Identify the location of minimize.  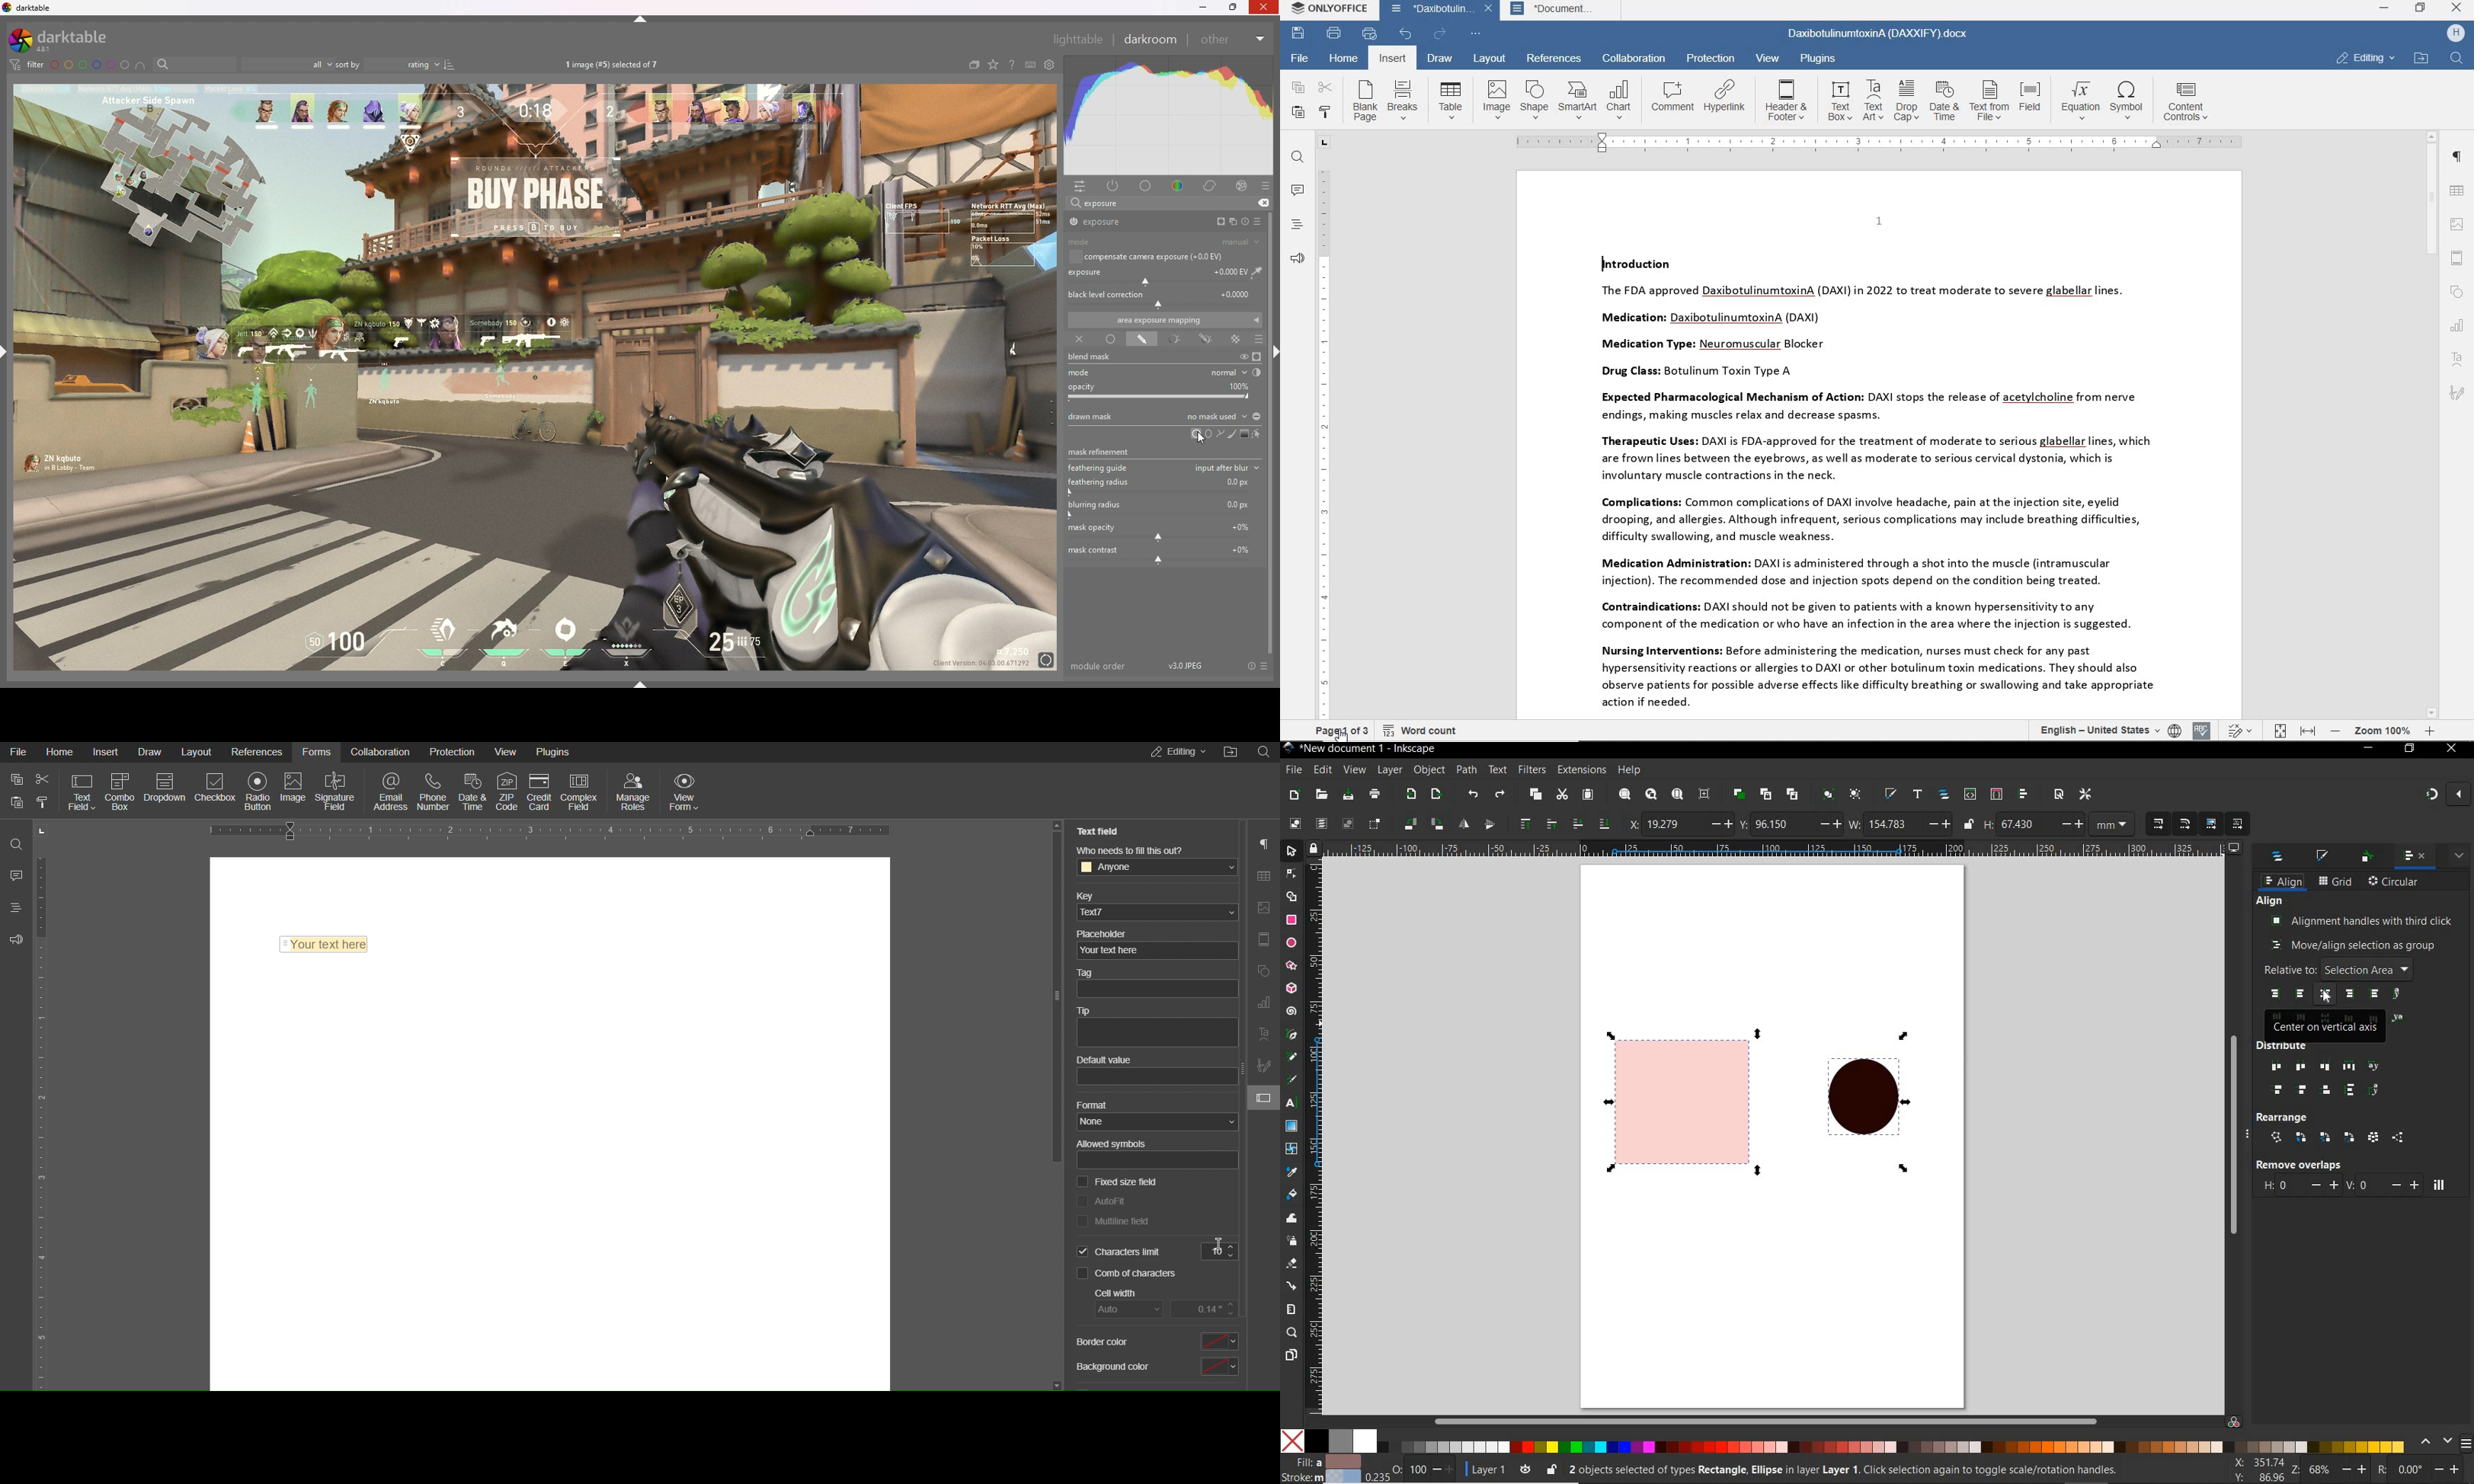
(2385, 7).